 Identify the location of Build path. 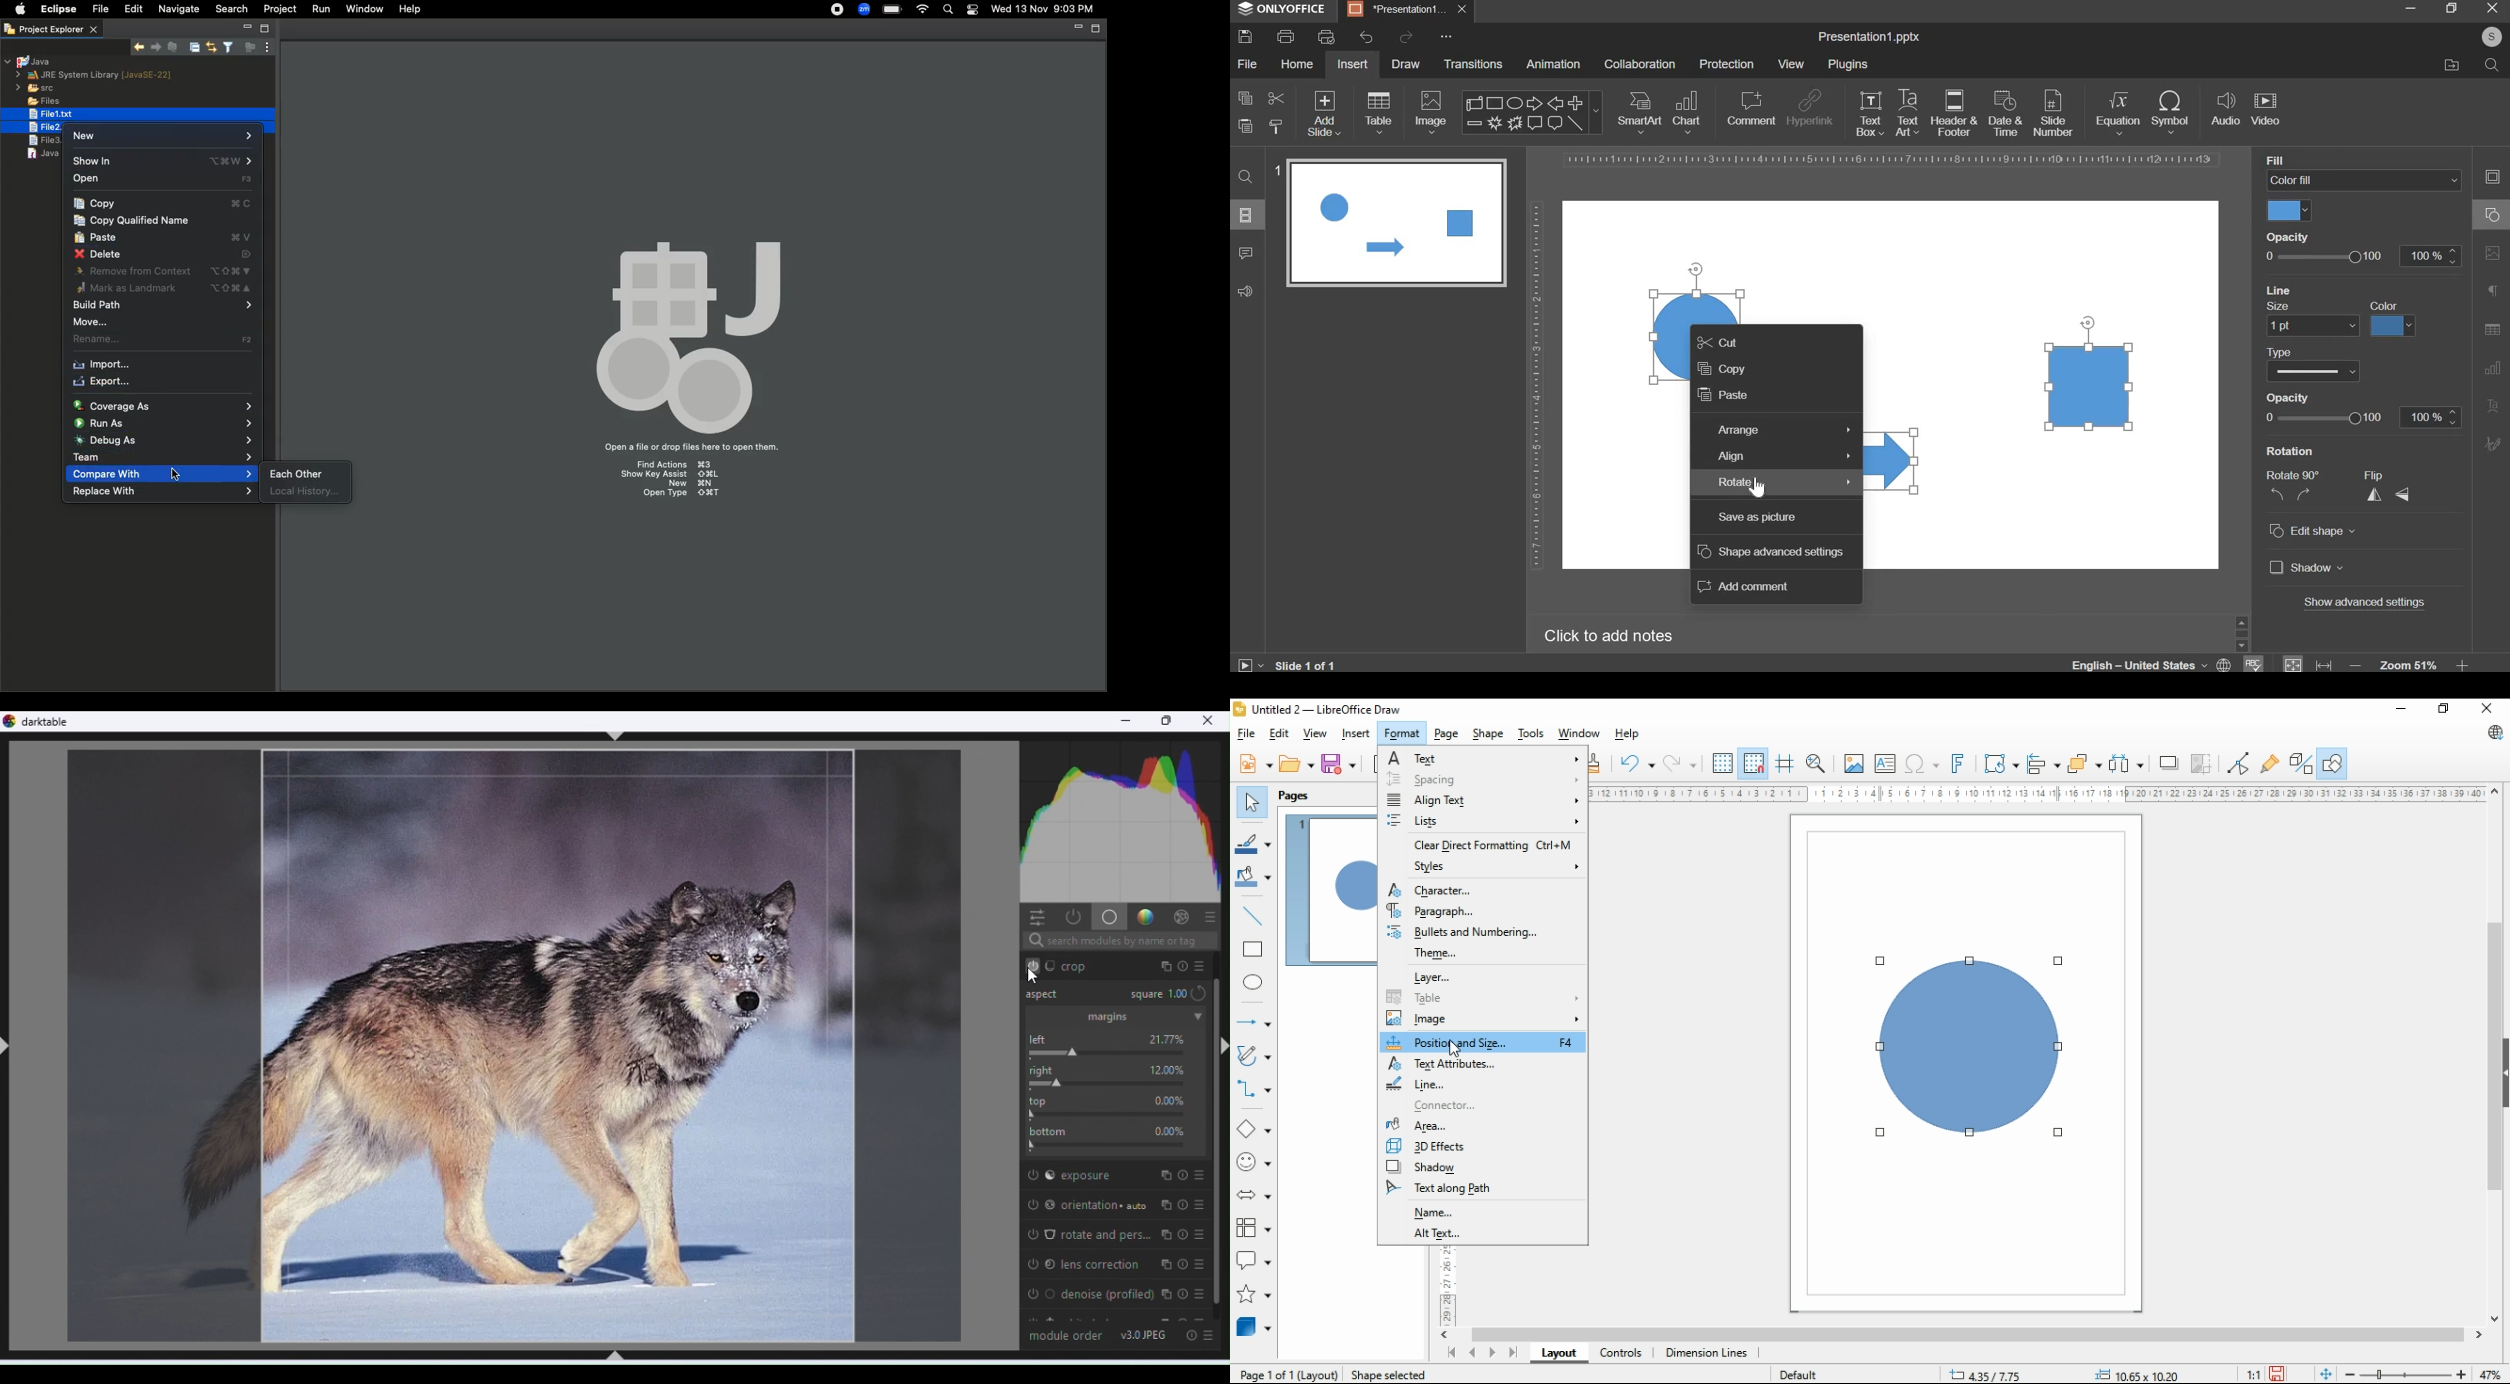
(165, 303).